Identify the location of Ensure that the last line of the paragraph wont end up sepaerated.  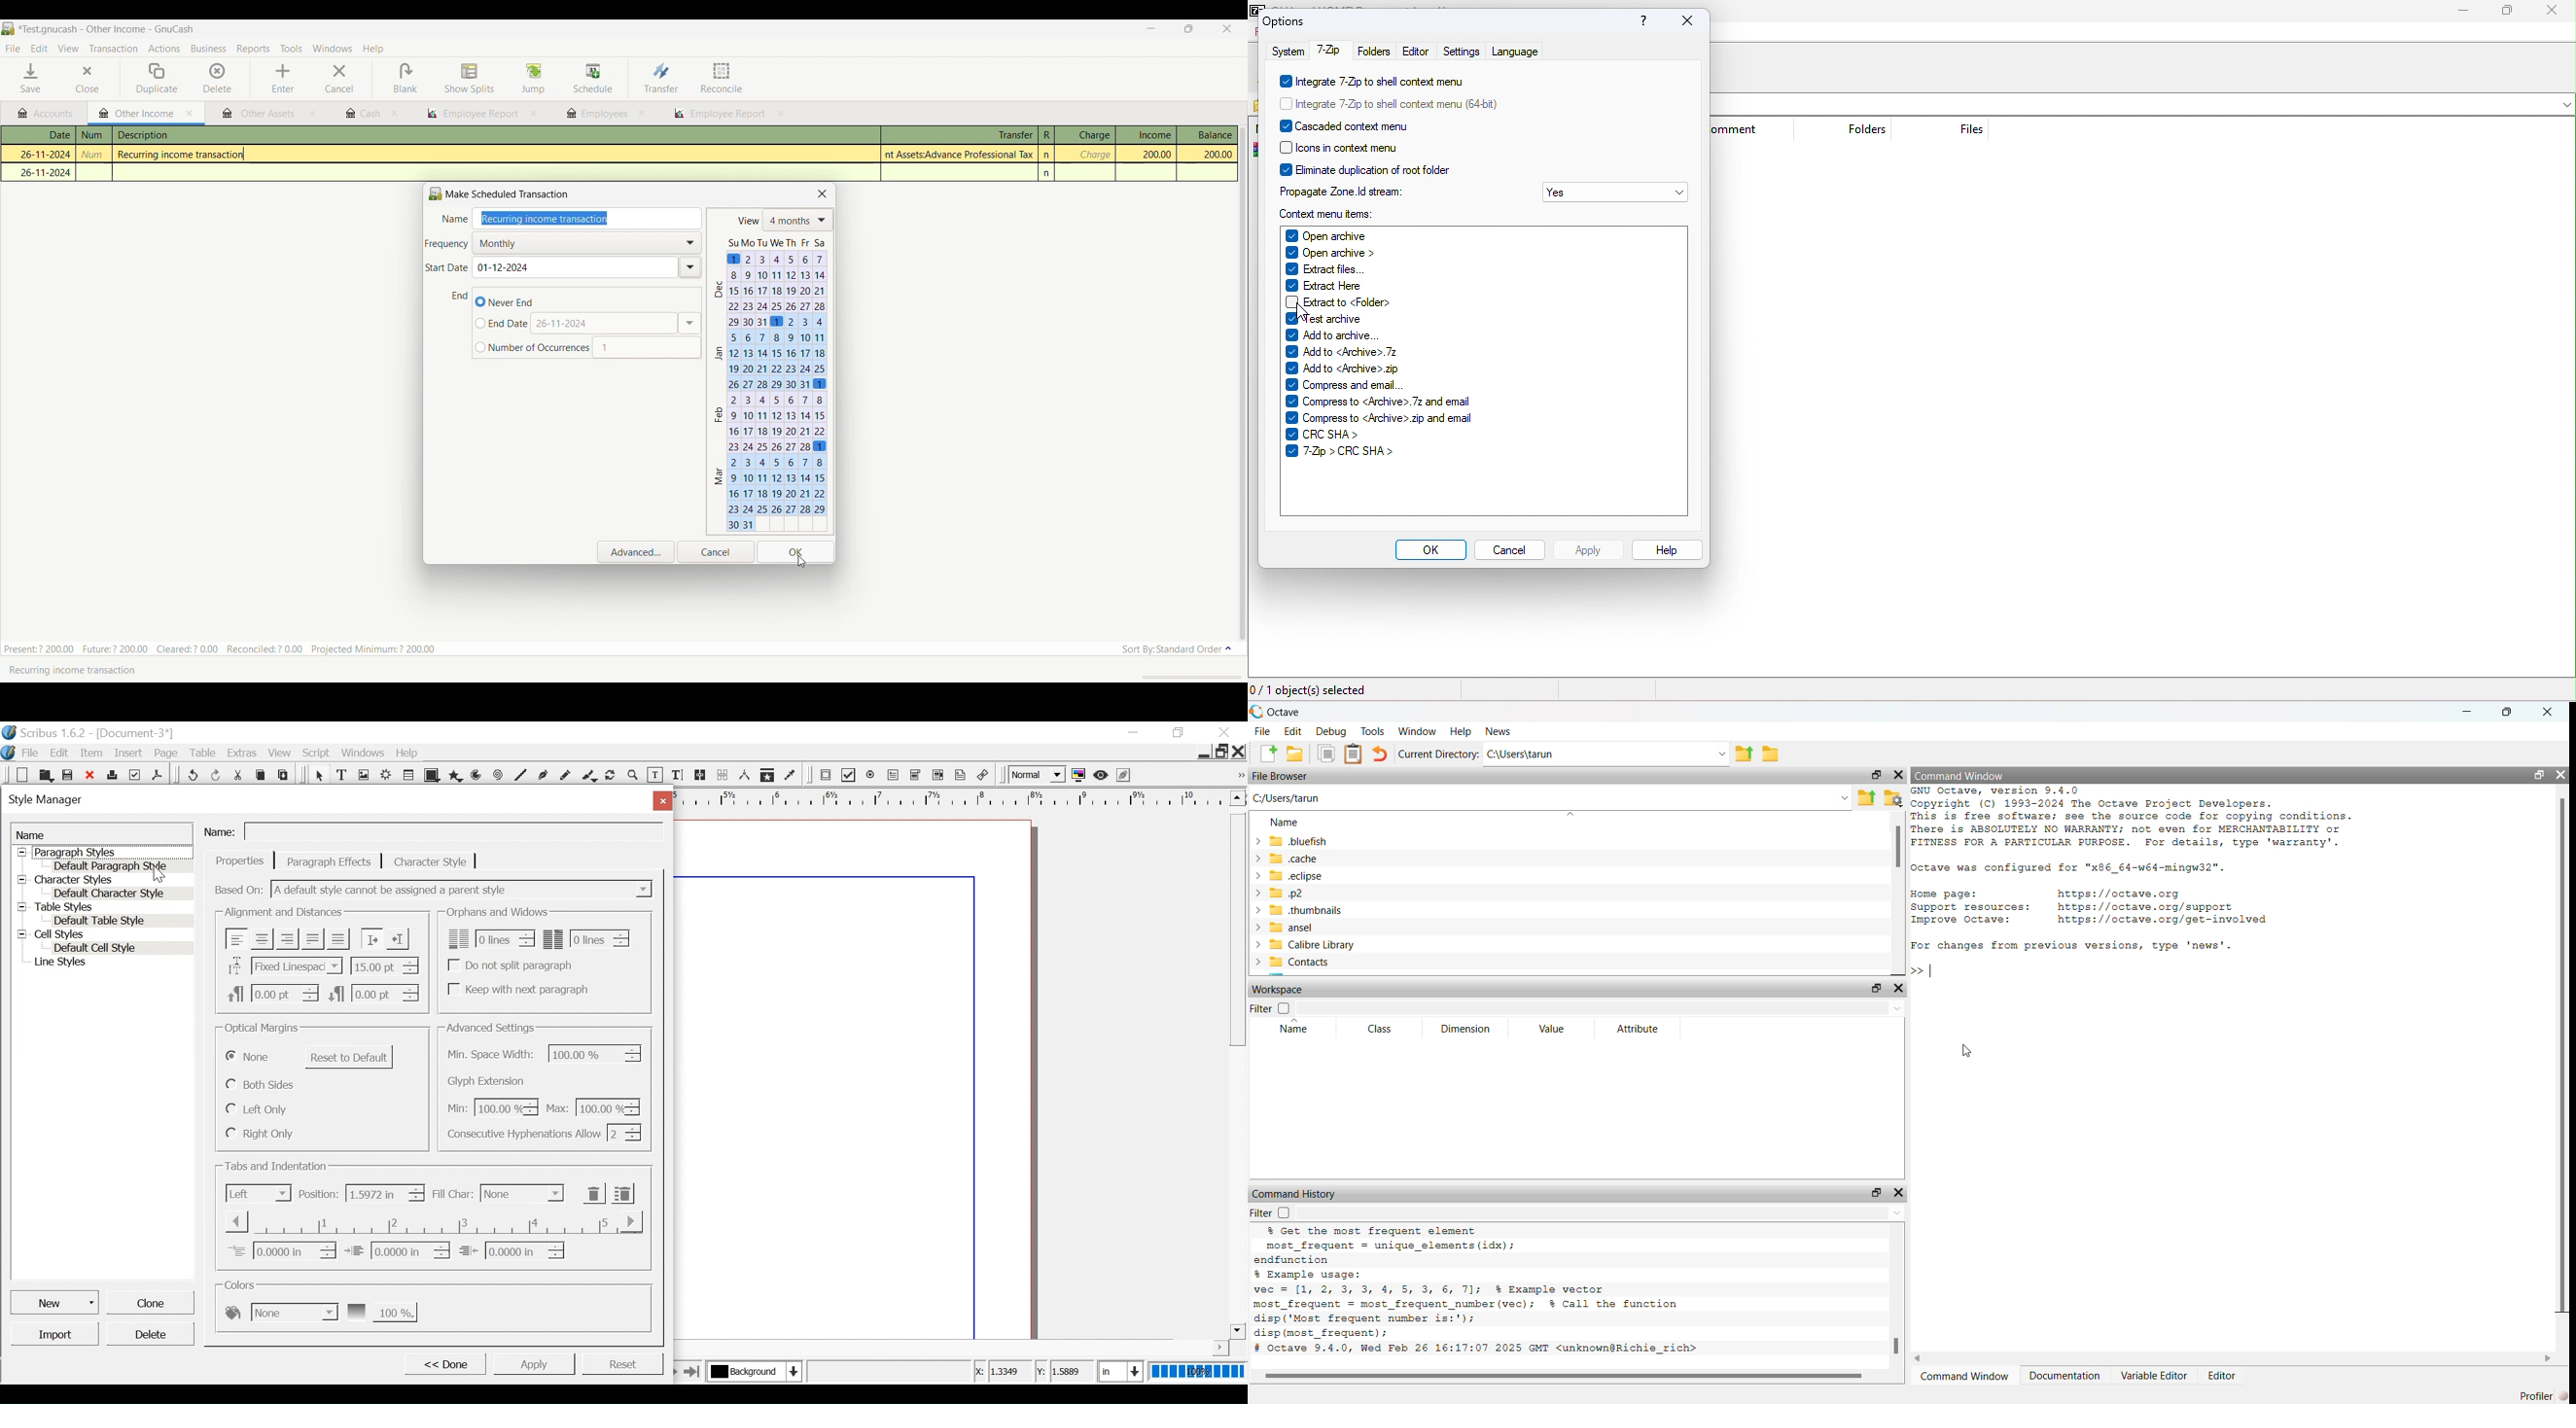
(587, 939).